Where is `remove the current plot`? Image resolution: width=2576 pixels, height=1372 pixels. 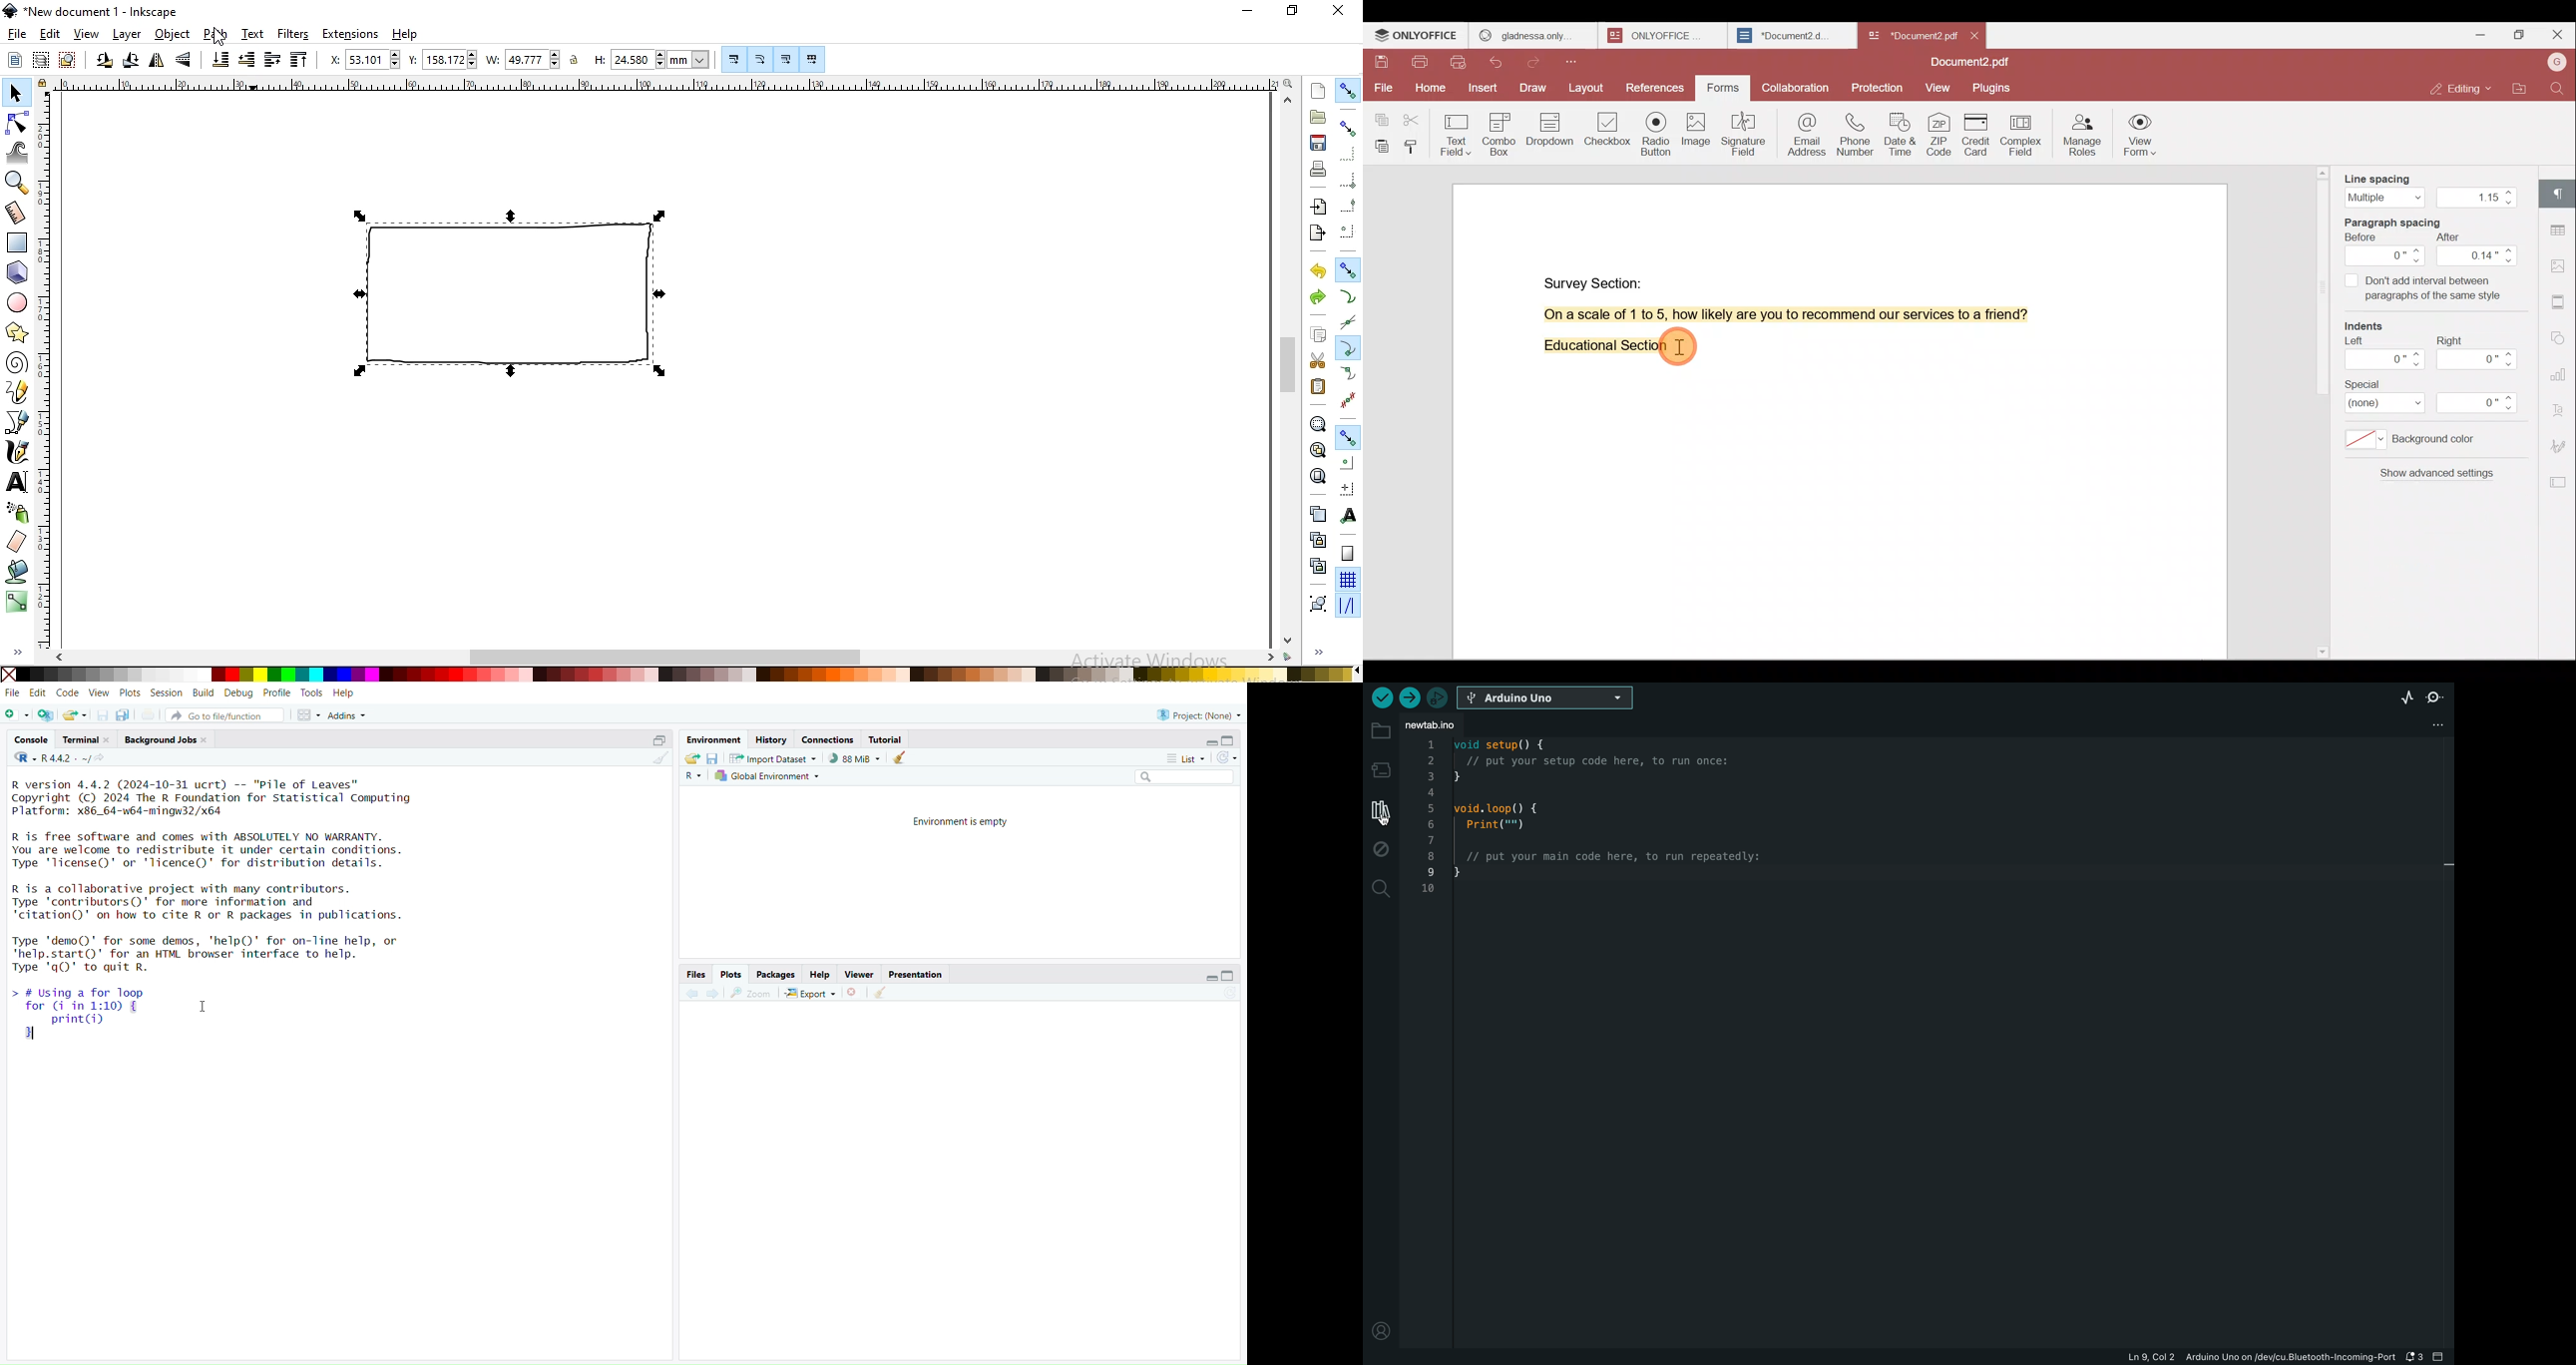 remove the current plot is located at coordinates (853, 994).